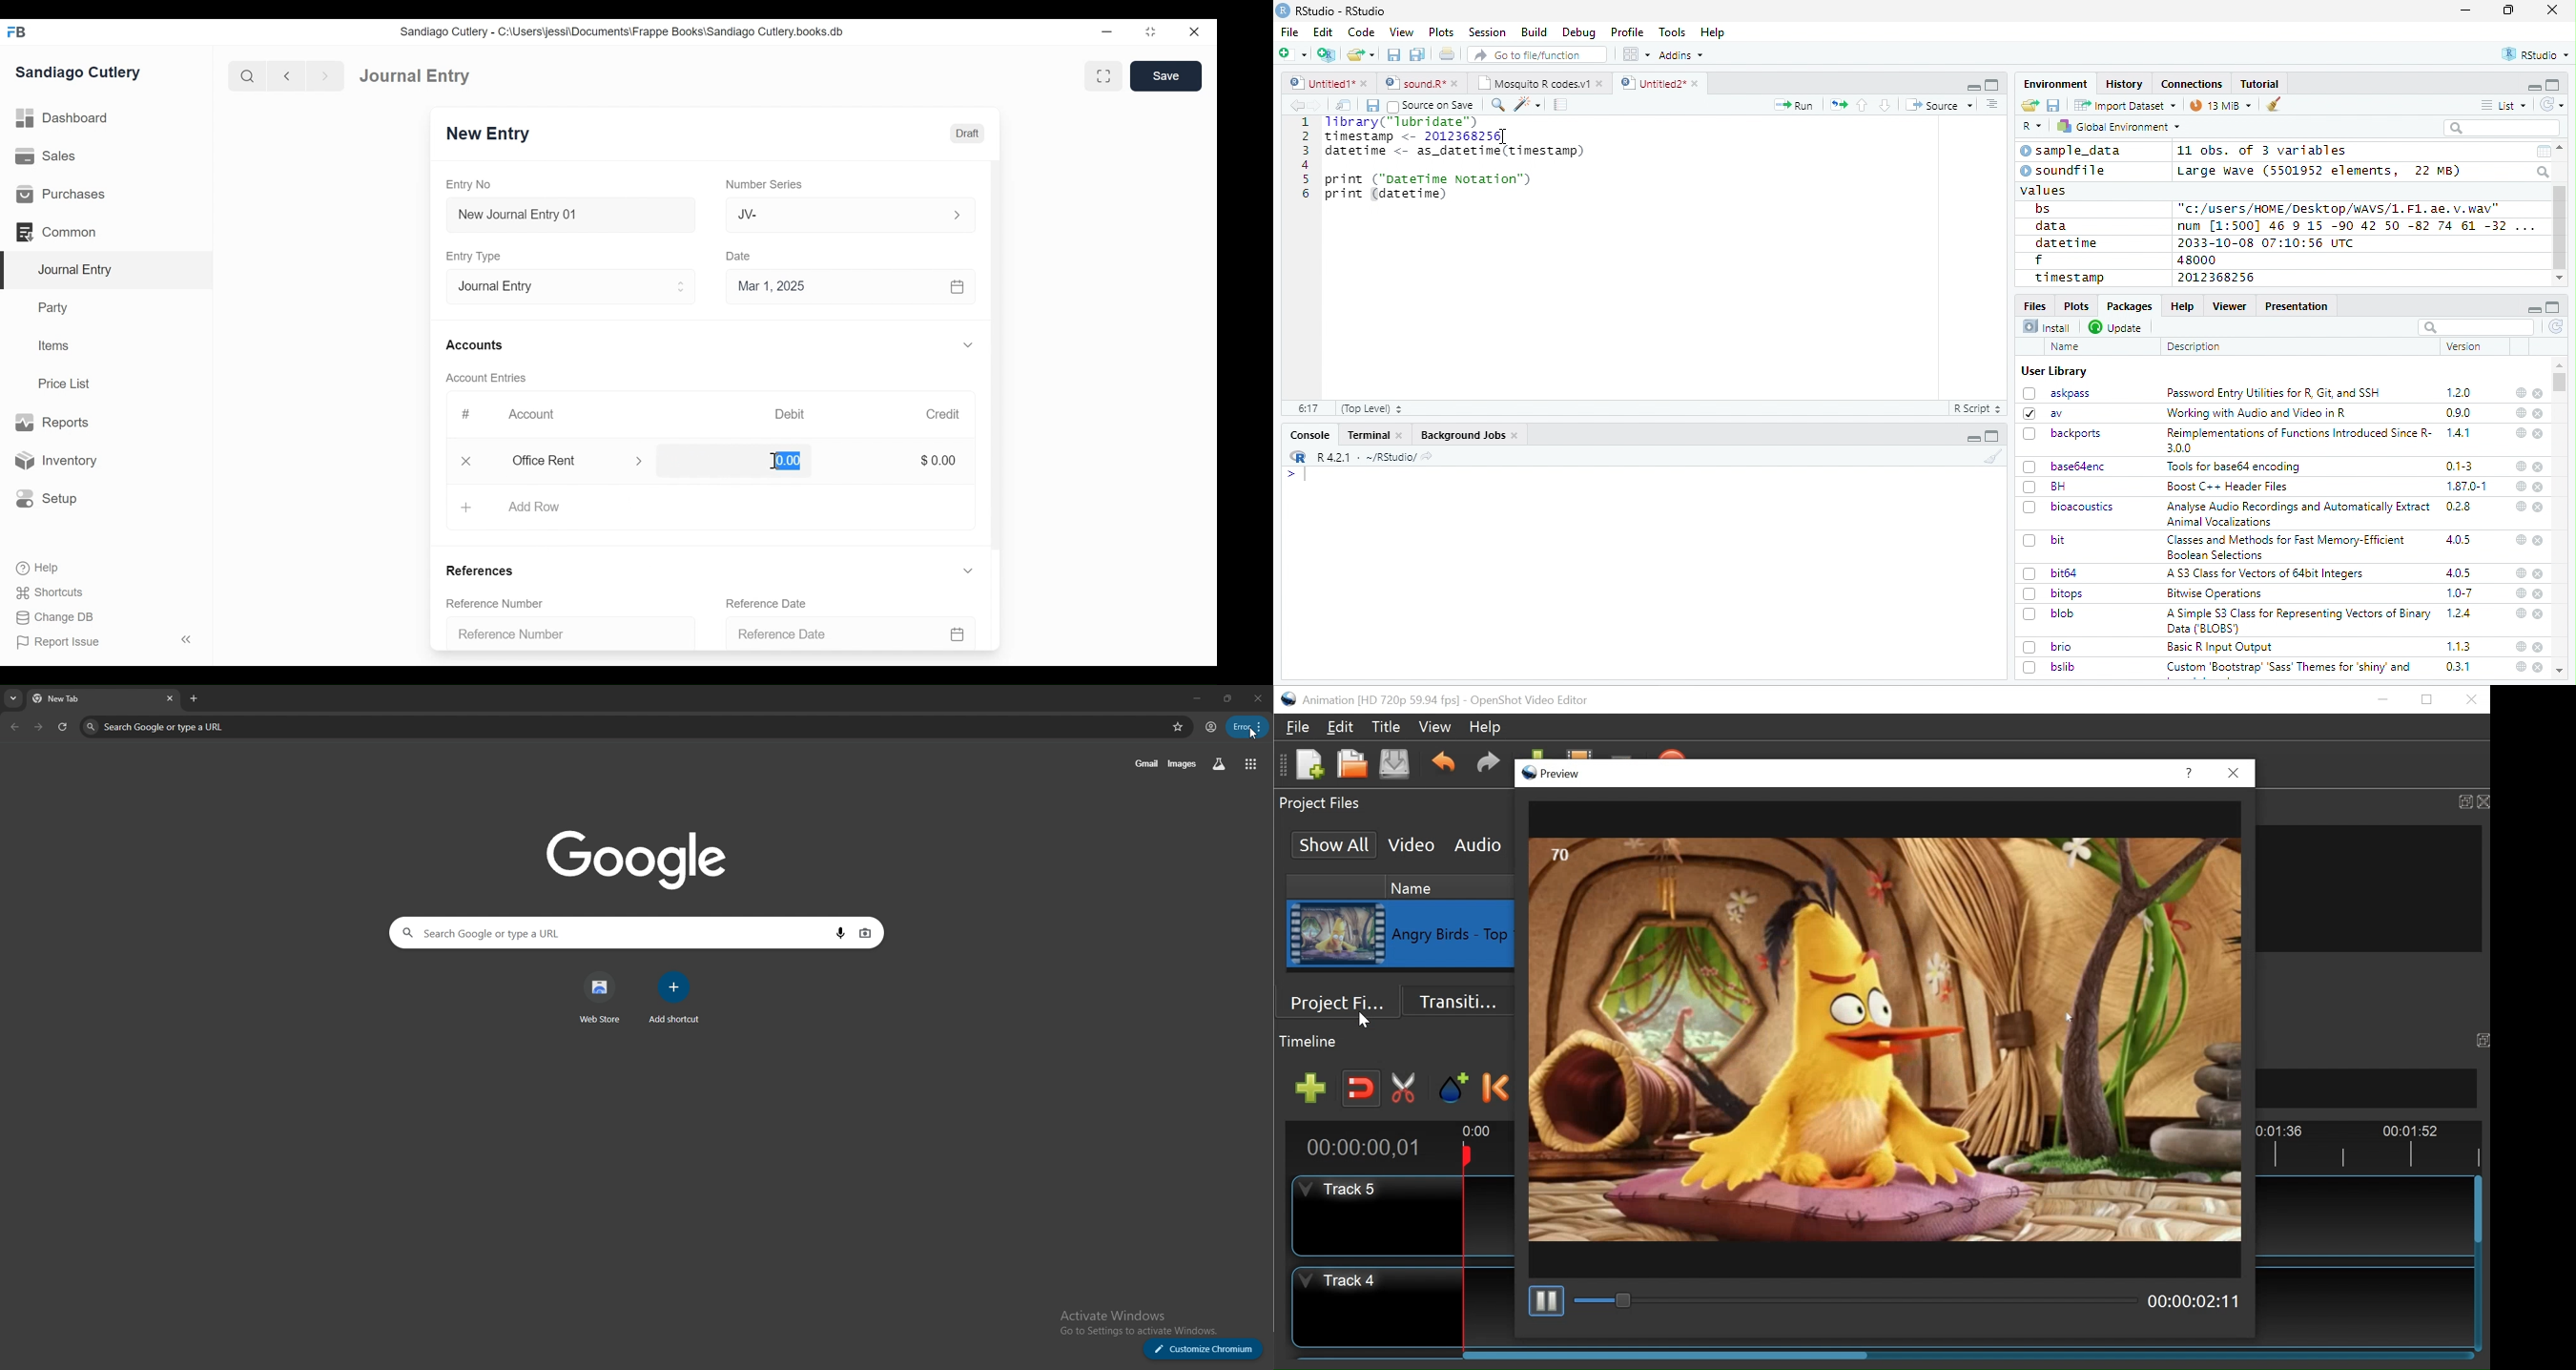 The width and height of the screenshot is (2576, 1372). I want to click on close, so click(2540, 574).